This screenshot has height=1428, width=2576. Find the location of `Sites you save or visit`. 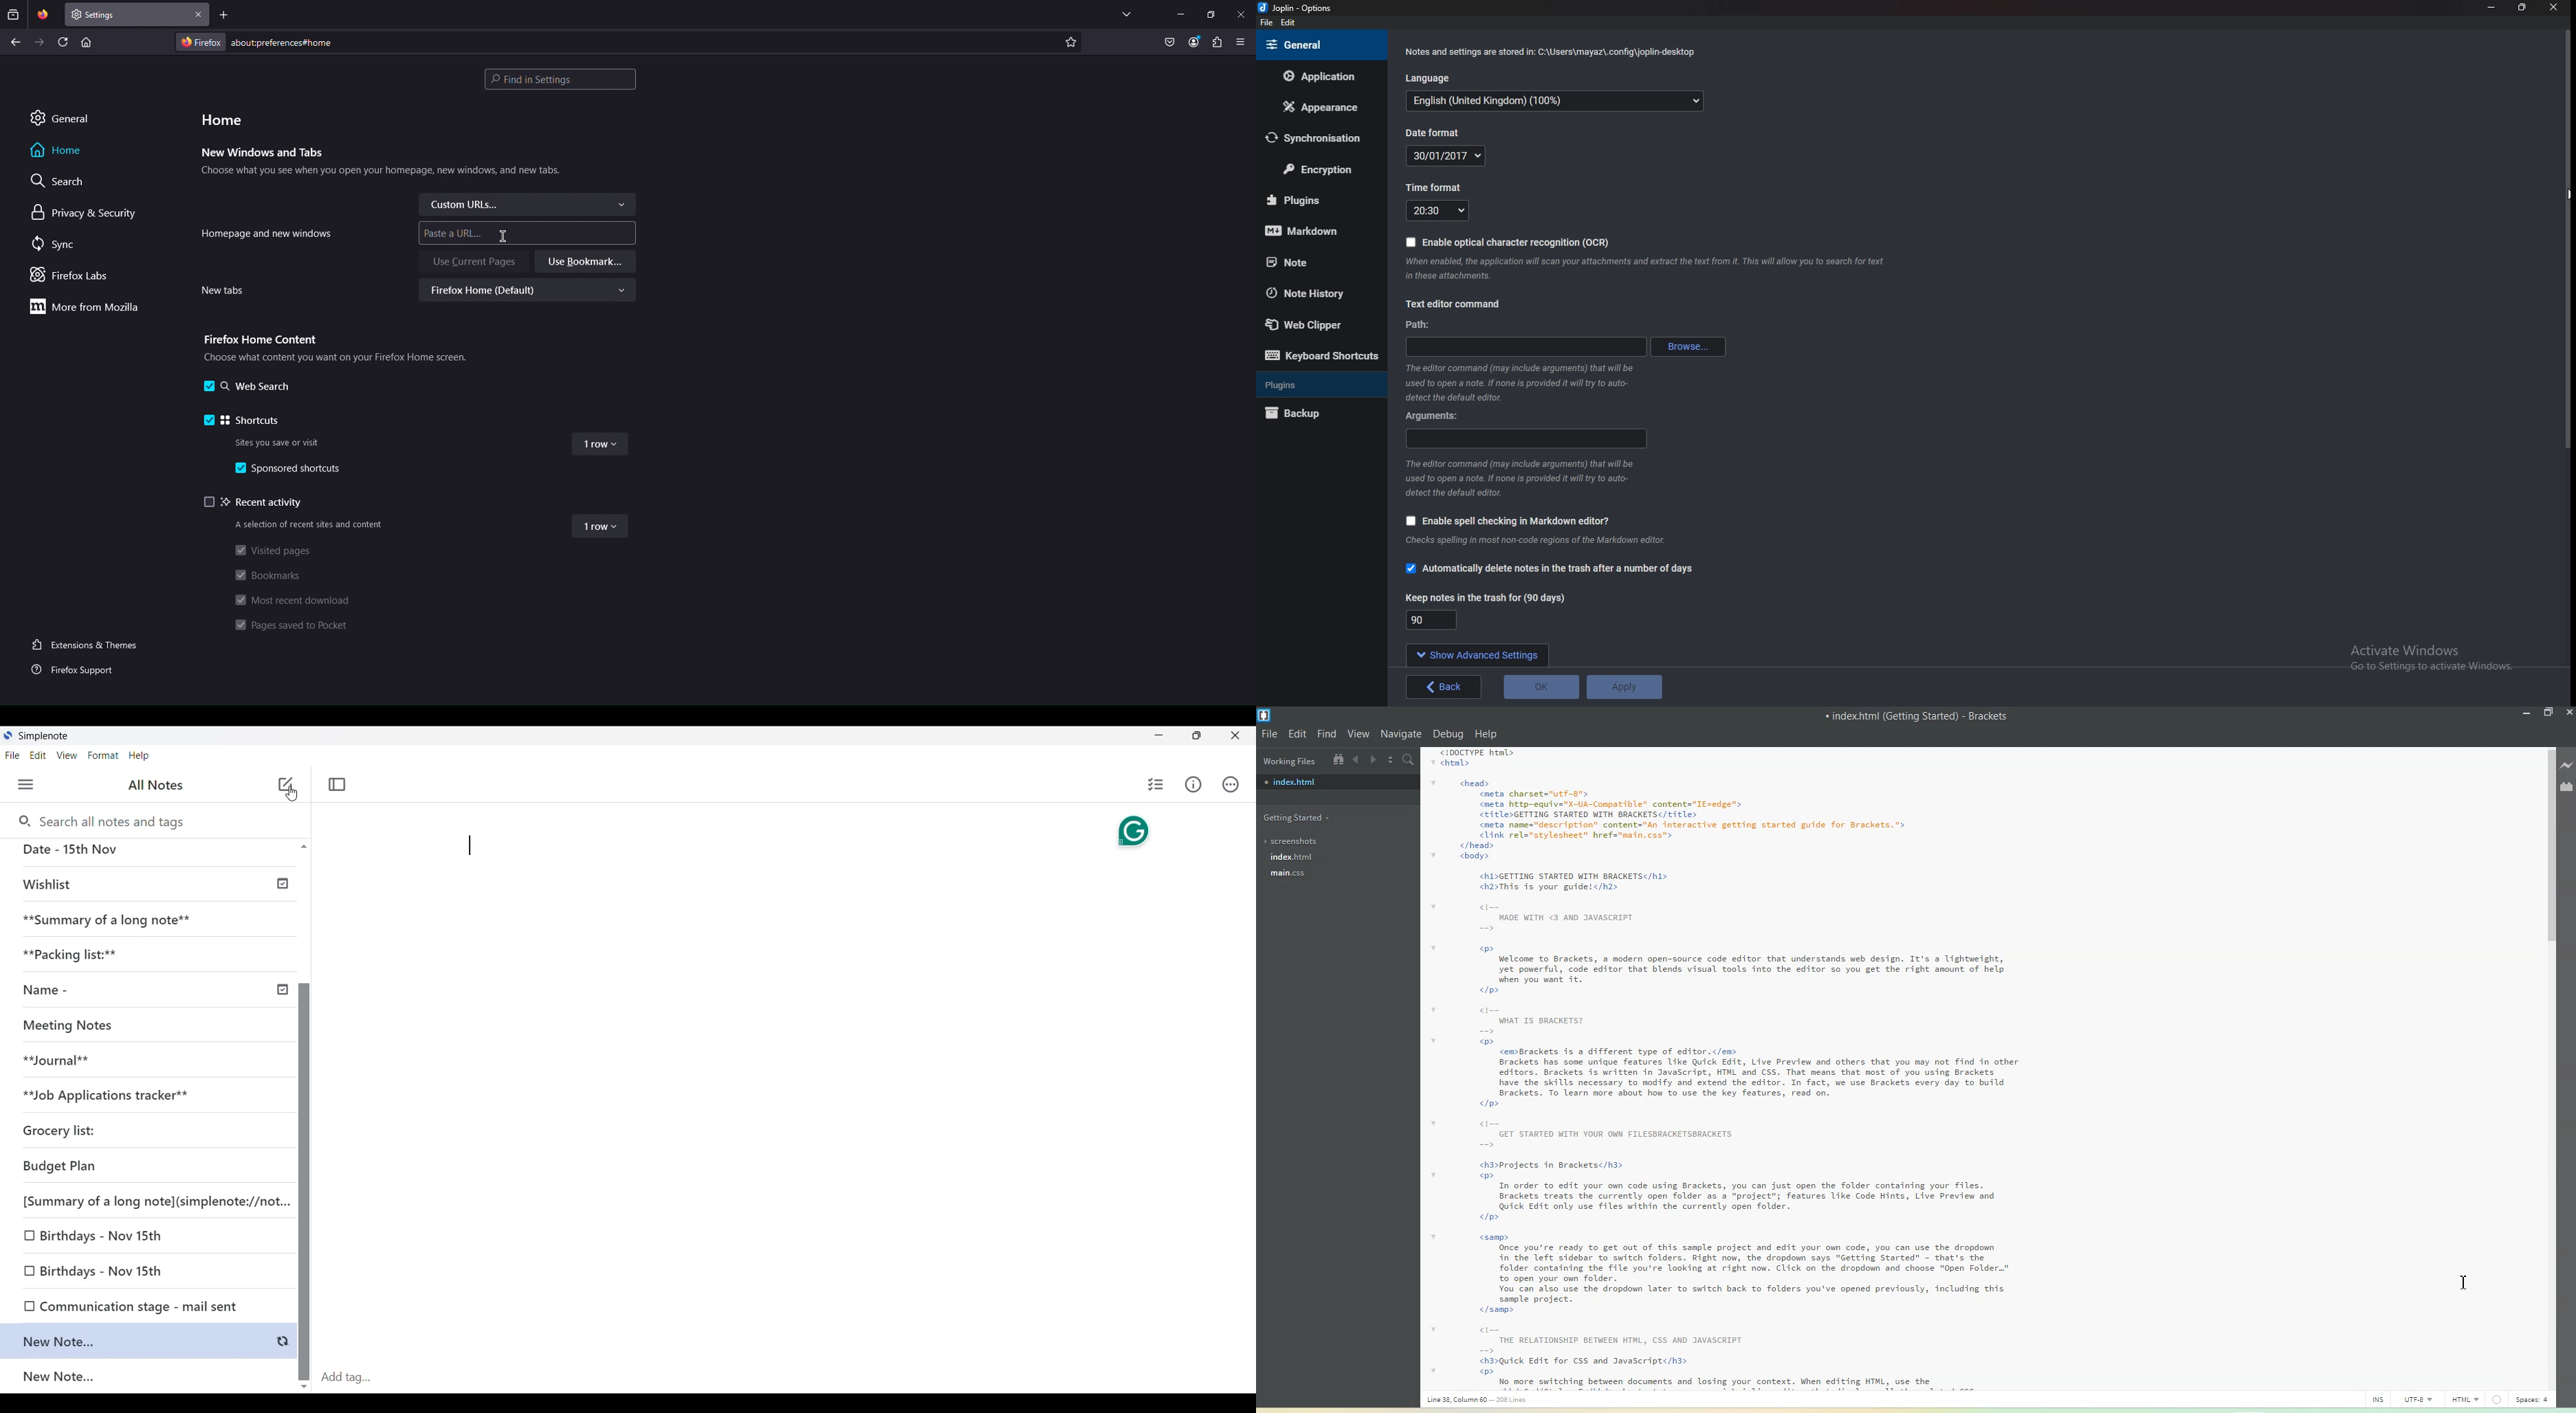

Sites you save or visit is located at coordinates (280, 441).